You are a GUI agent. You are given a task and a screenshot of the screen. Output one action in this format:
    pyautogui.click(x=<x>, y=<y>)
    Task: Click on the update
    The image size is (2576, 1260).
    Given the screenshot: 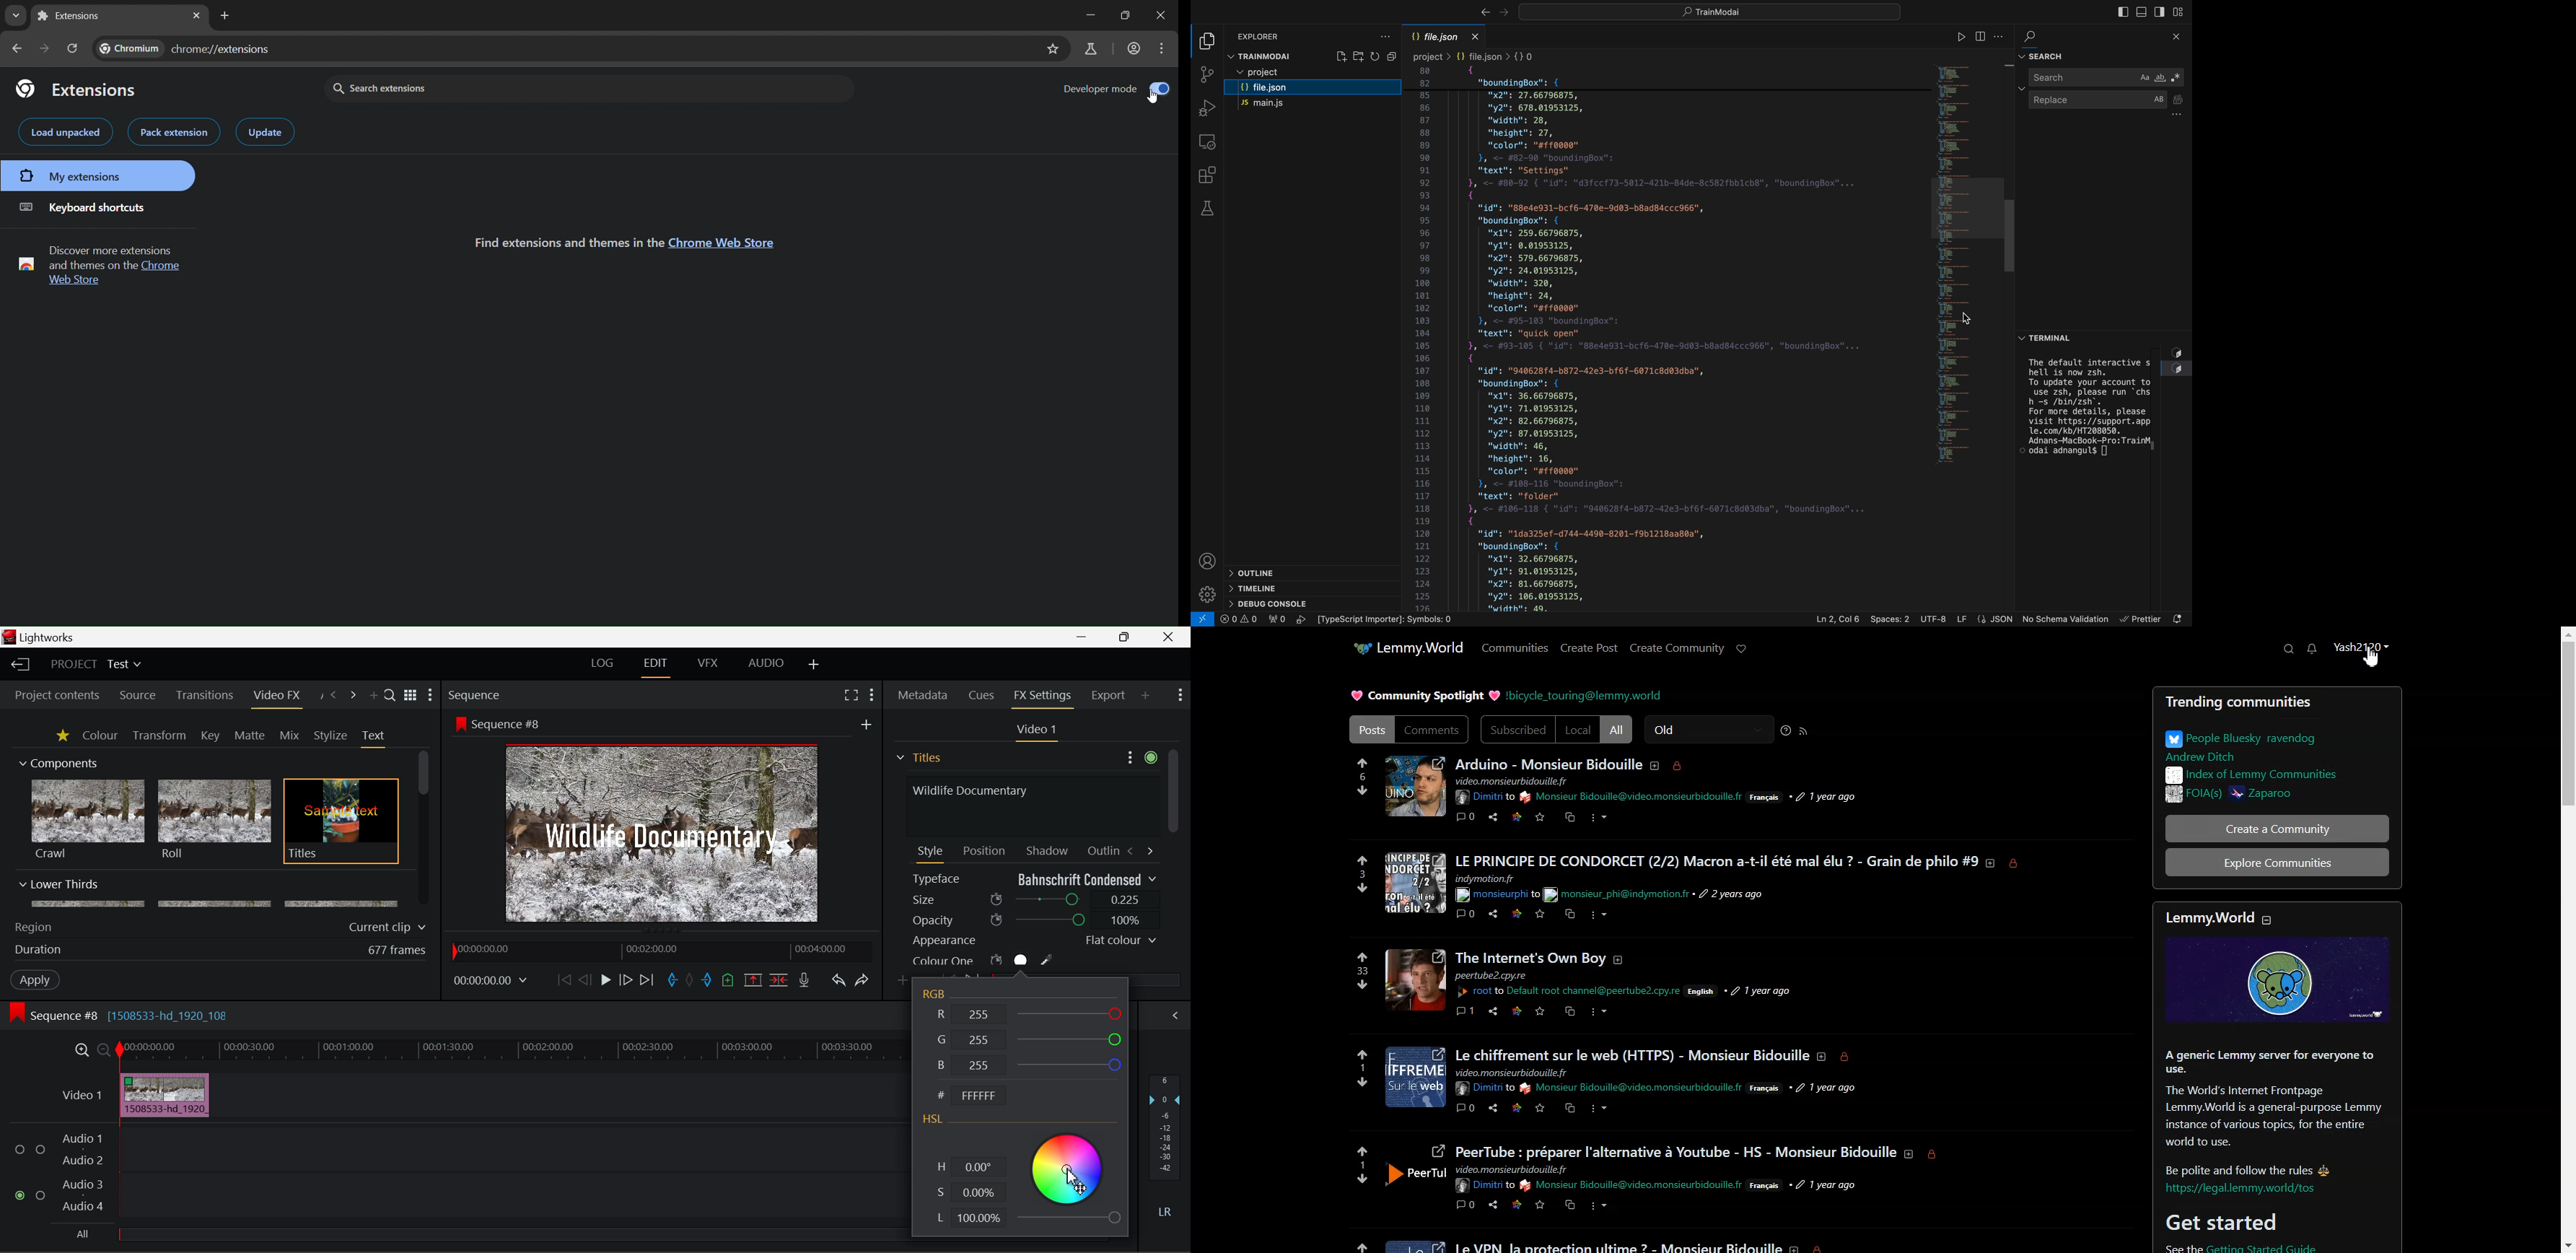 What is the action you would take?
    pyautogui.click(x=265, y=132)
    